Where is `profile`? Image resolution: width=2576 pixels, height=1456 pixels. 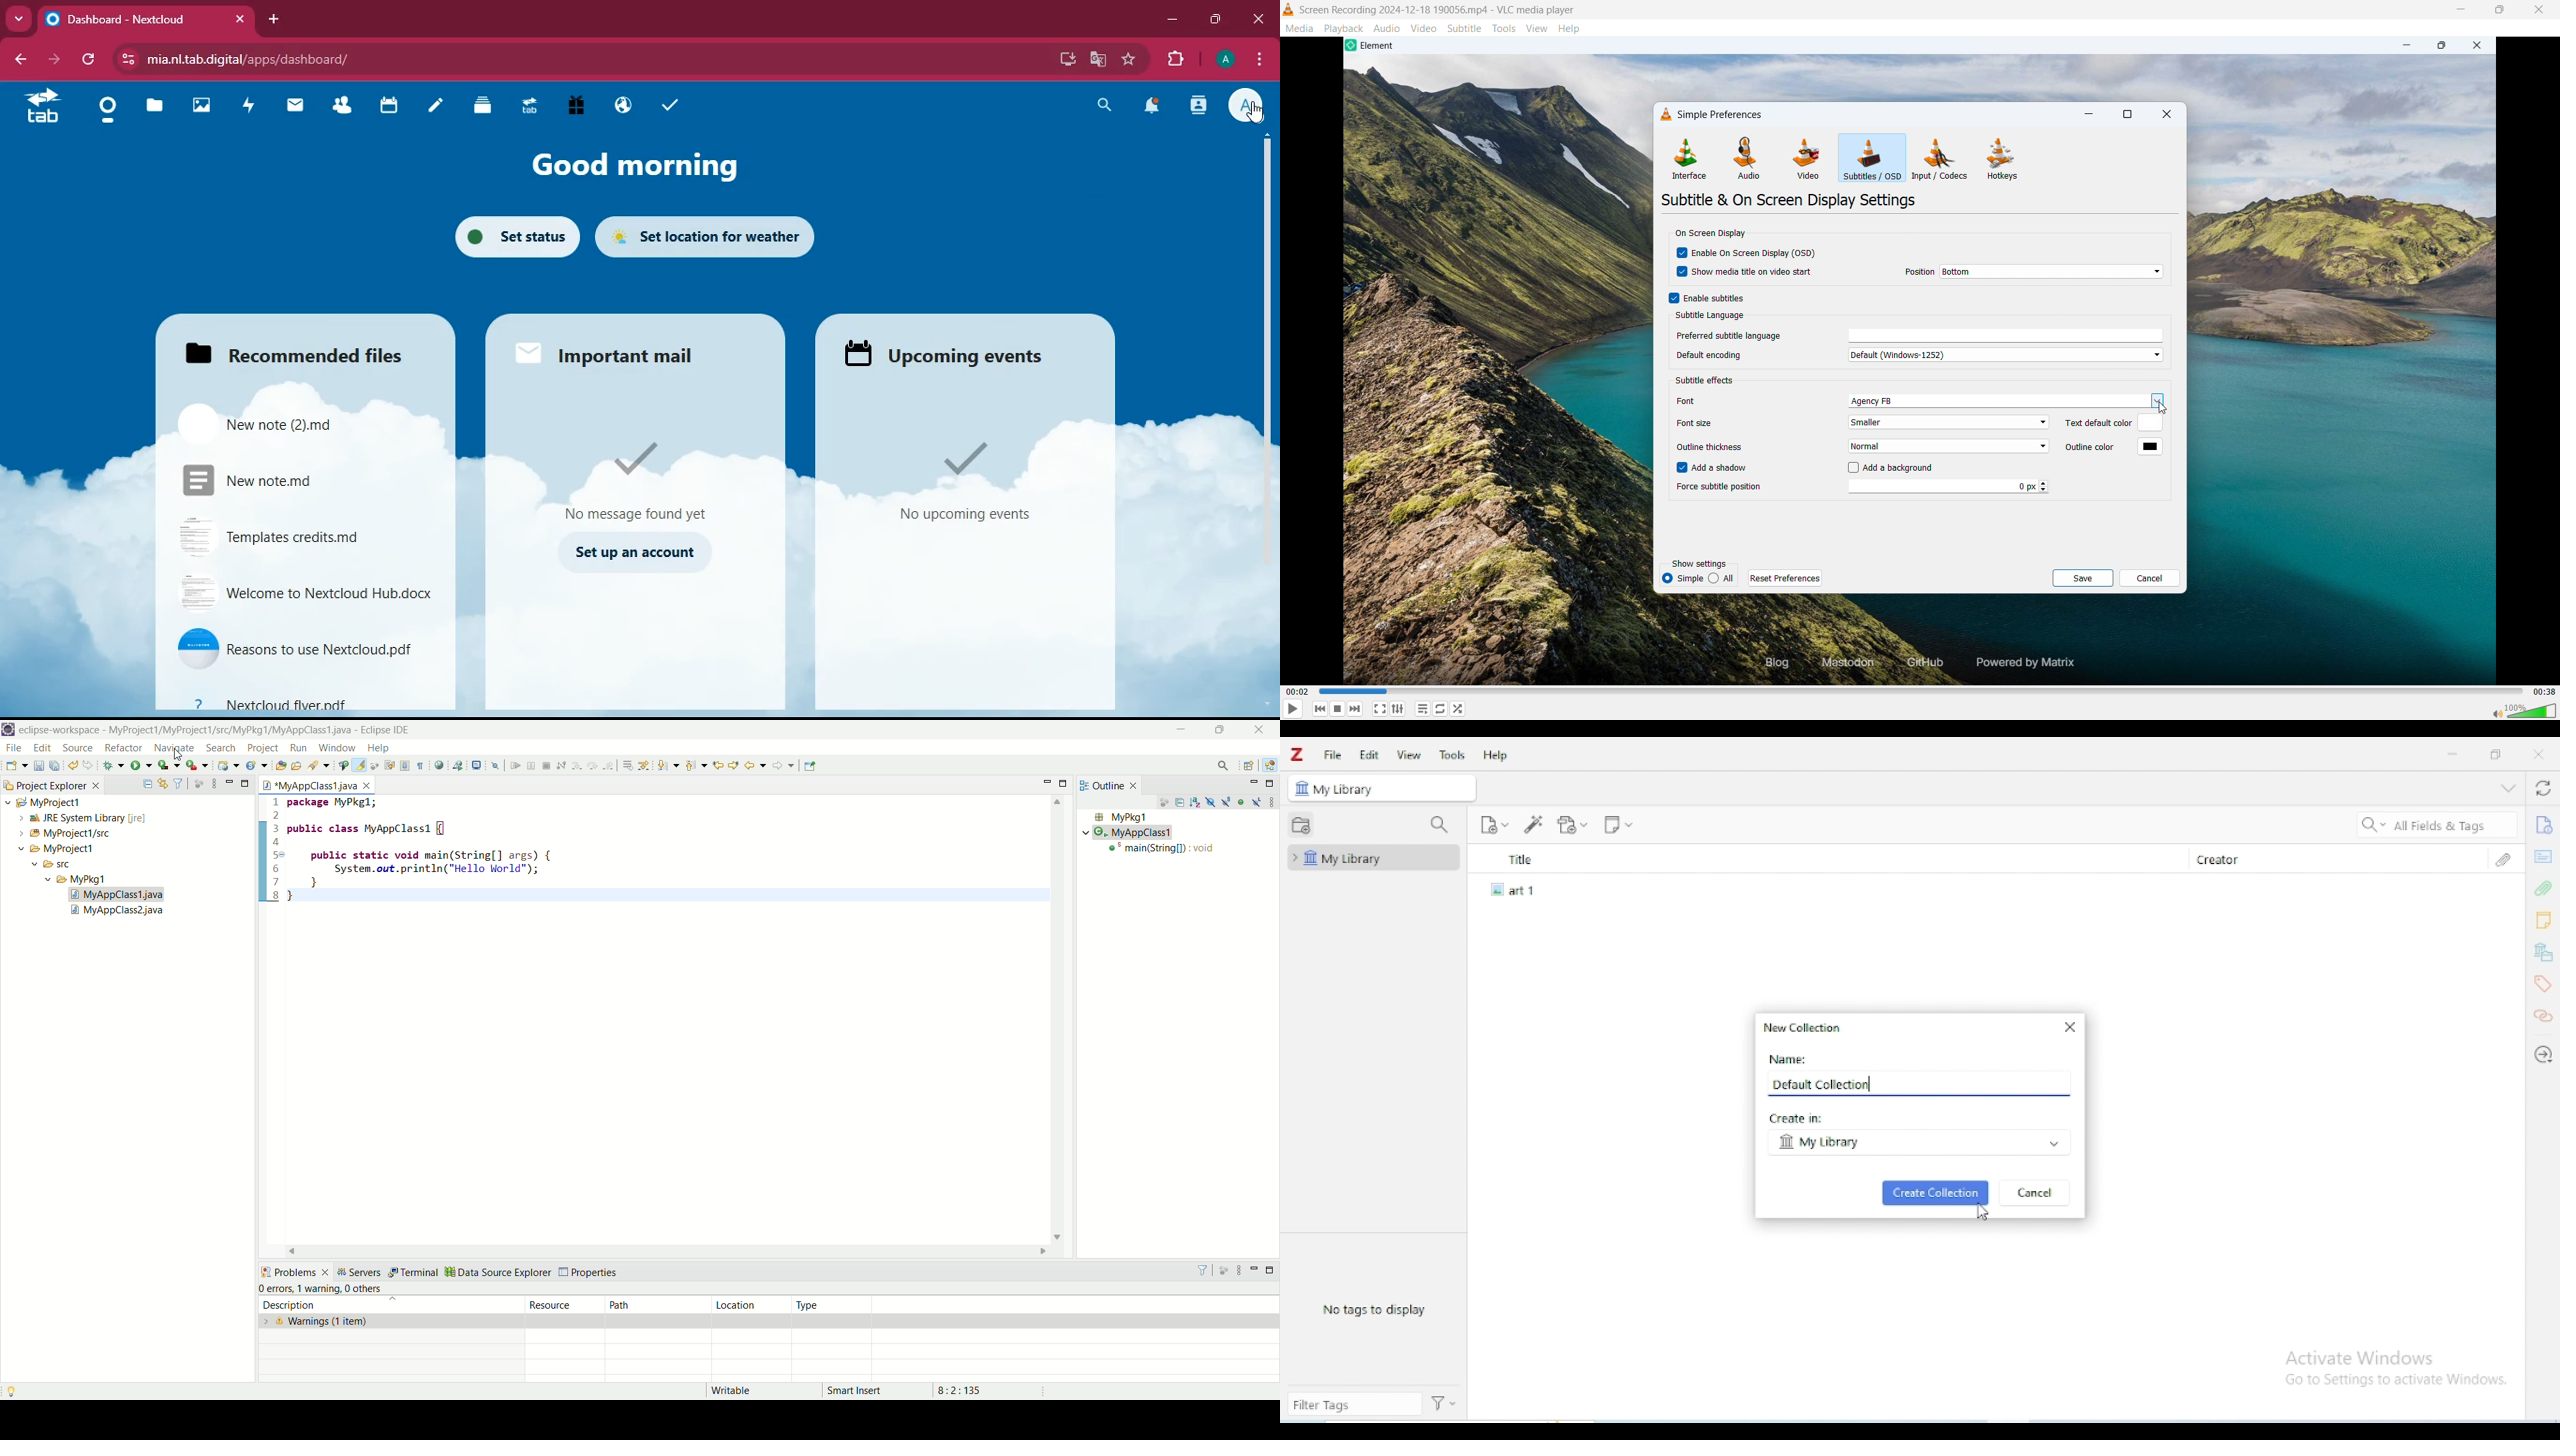 profile is located at coordinates (1225, 59).